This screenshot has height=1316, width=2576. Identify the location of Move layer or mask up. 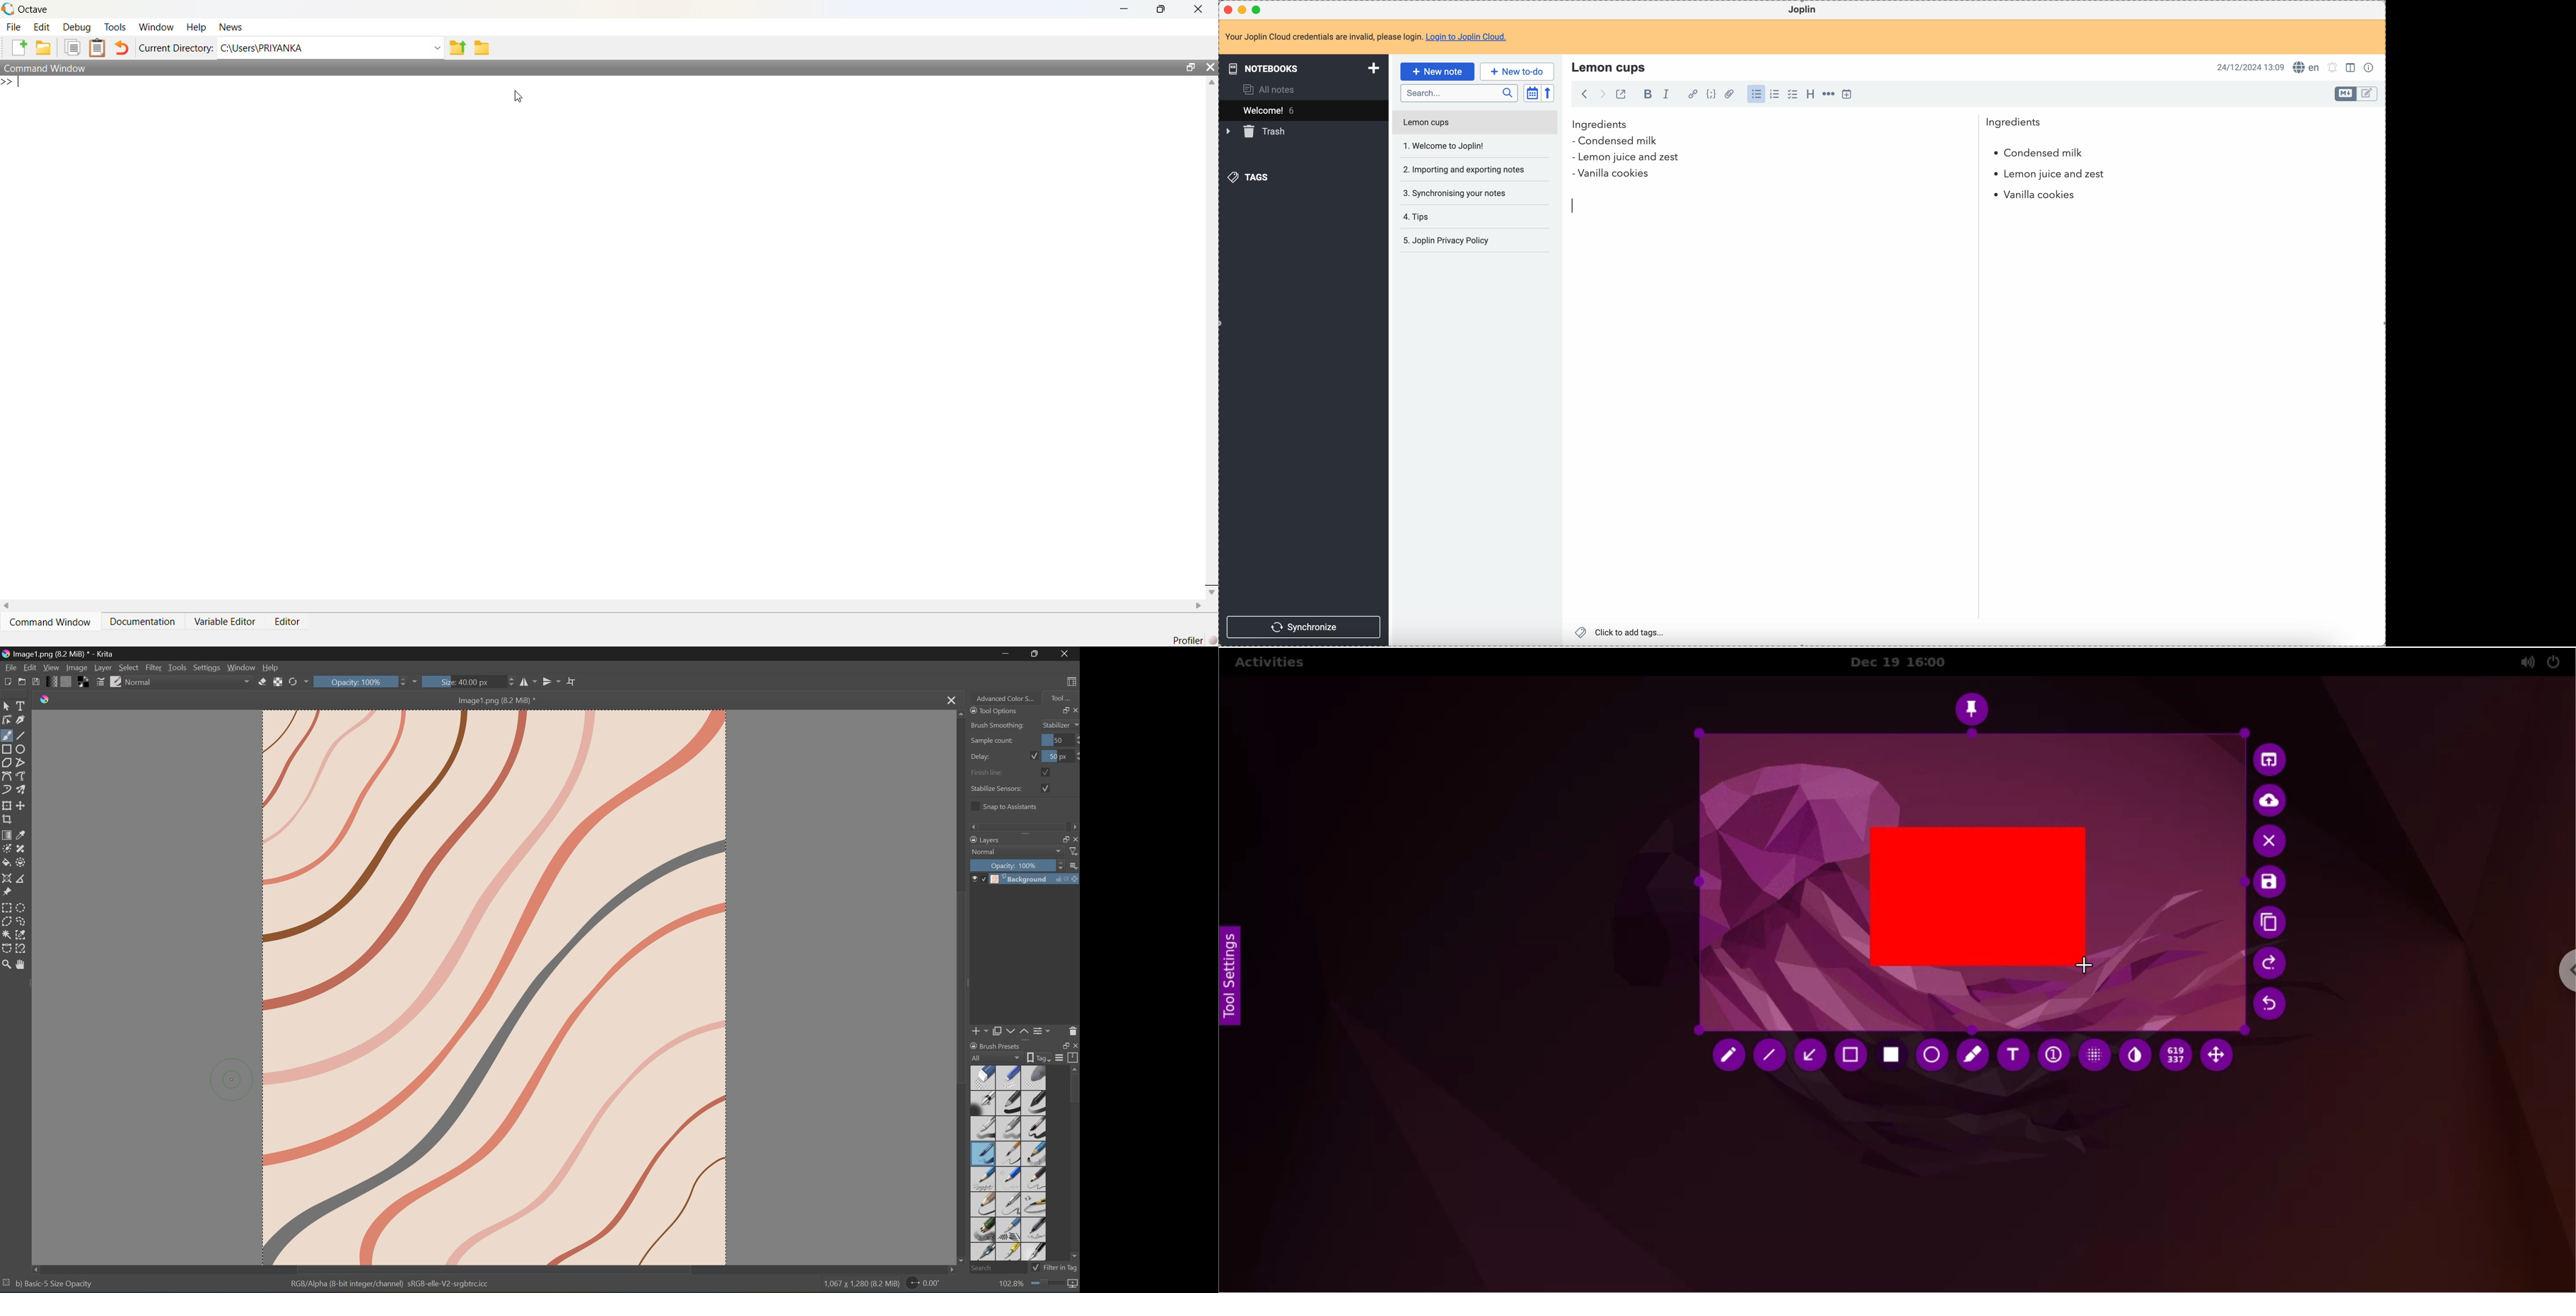
(1024, 1032).